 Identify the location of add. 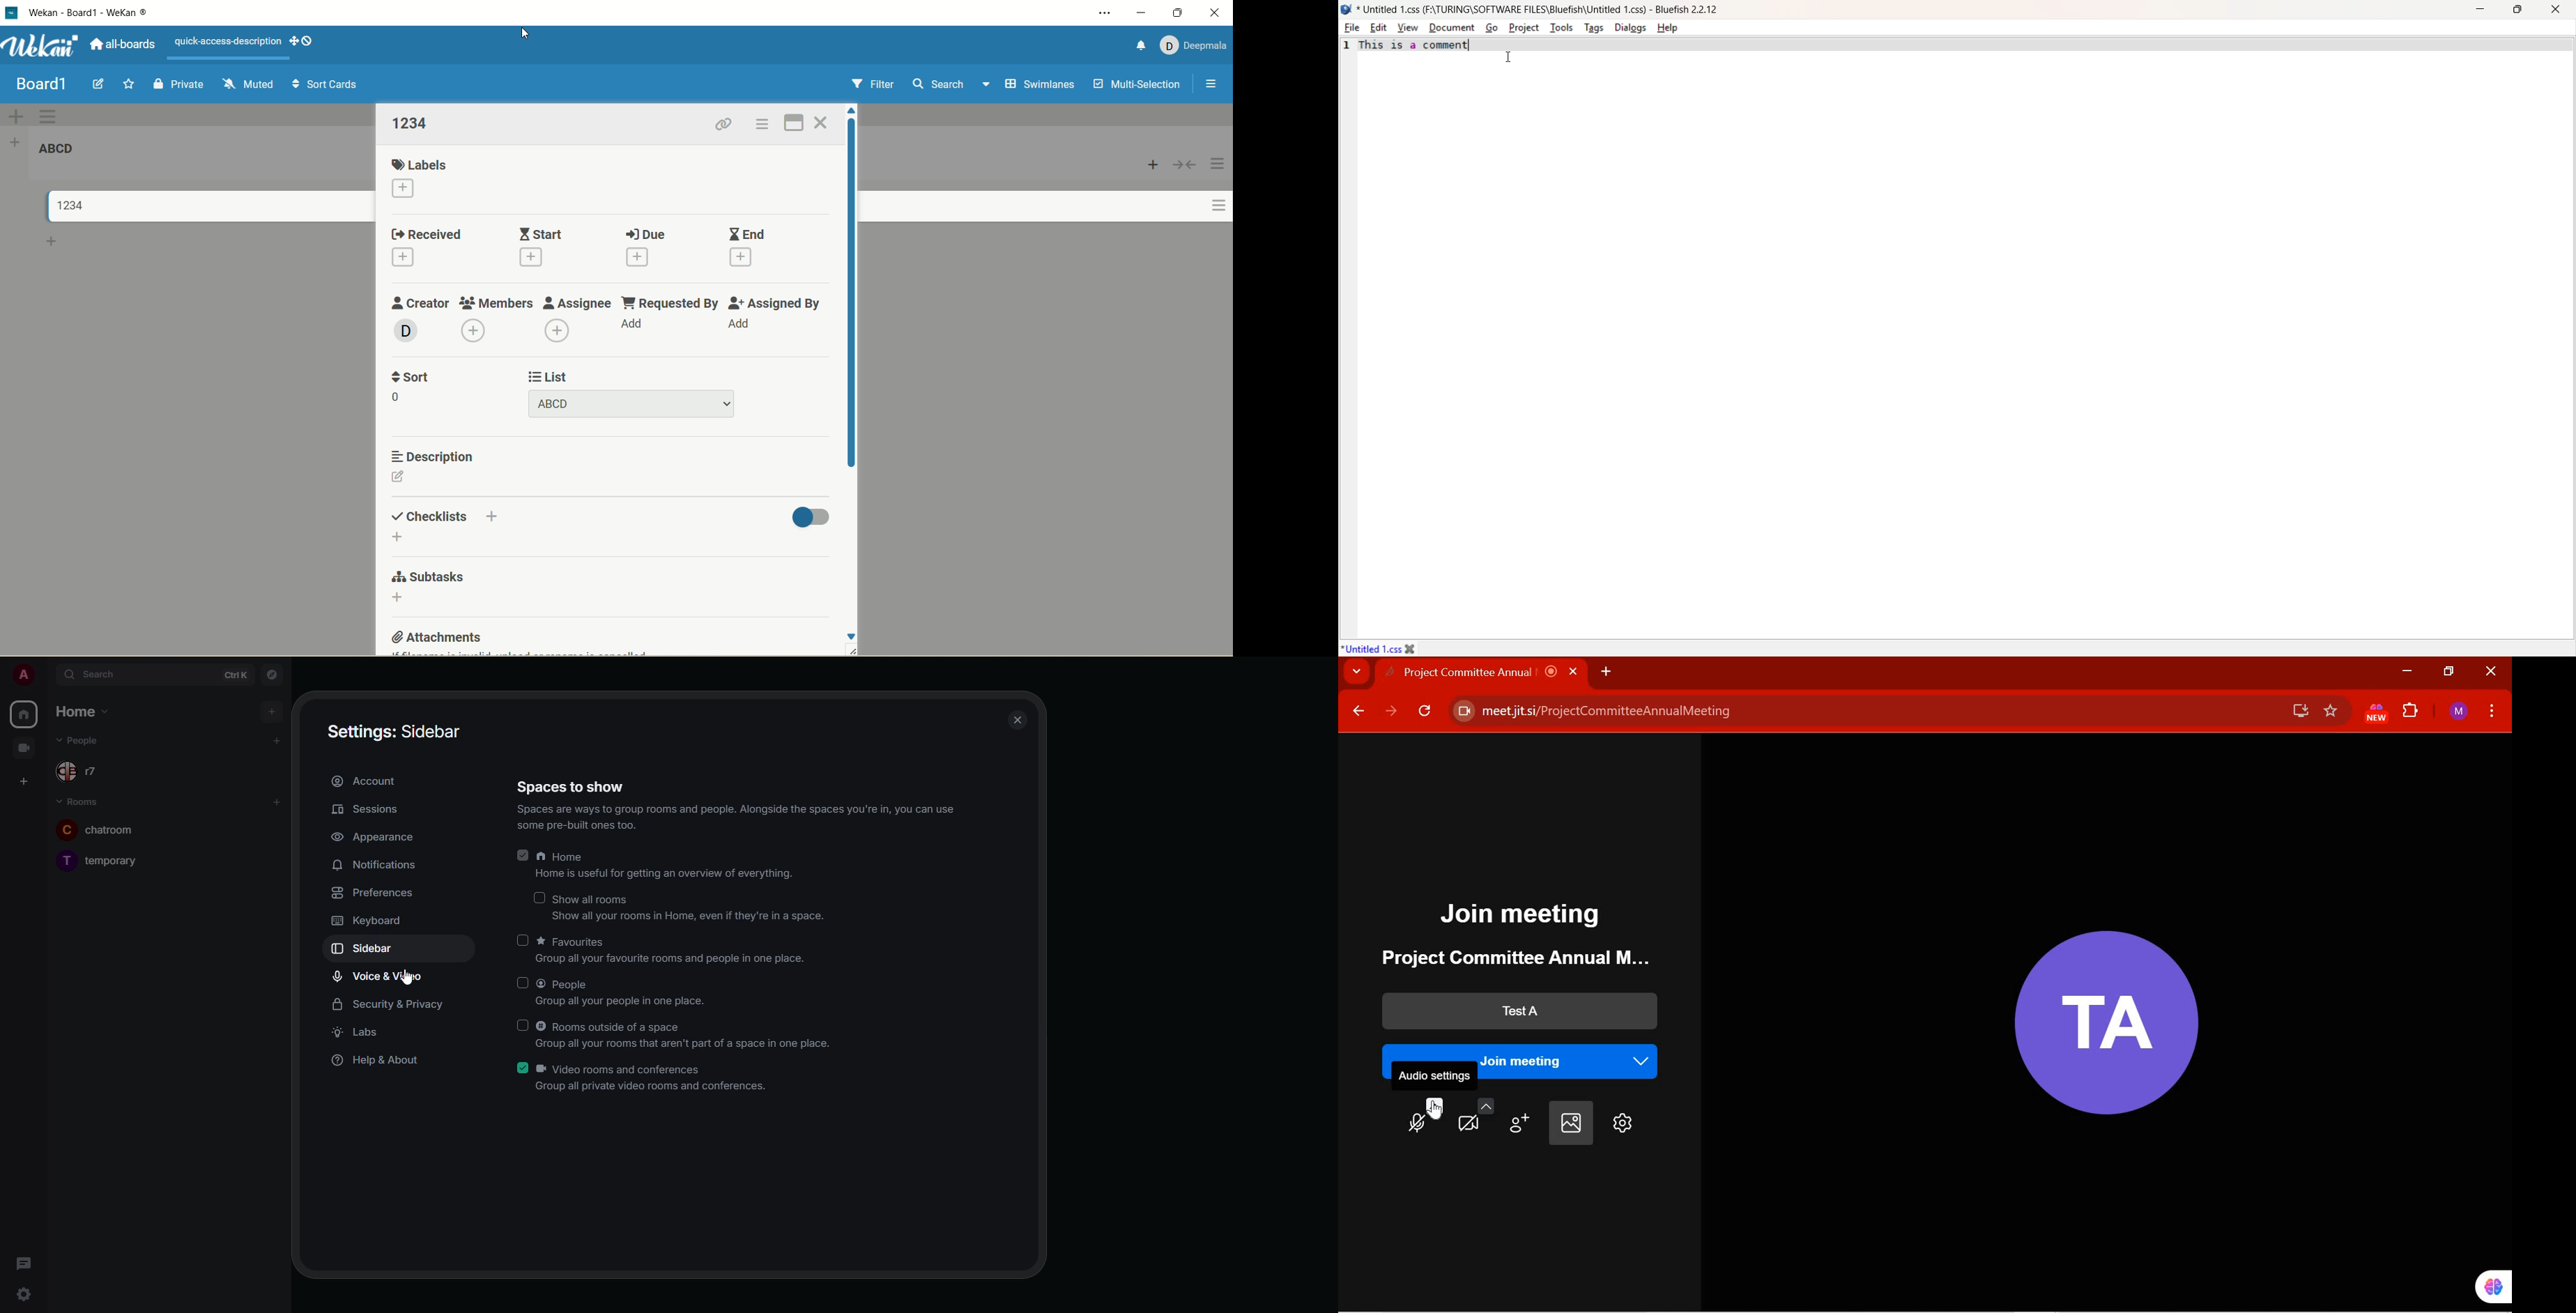
(403, 259).